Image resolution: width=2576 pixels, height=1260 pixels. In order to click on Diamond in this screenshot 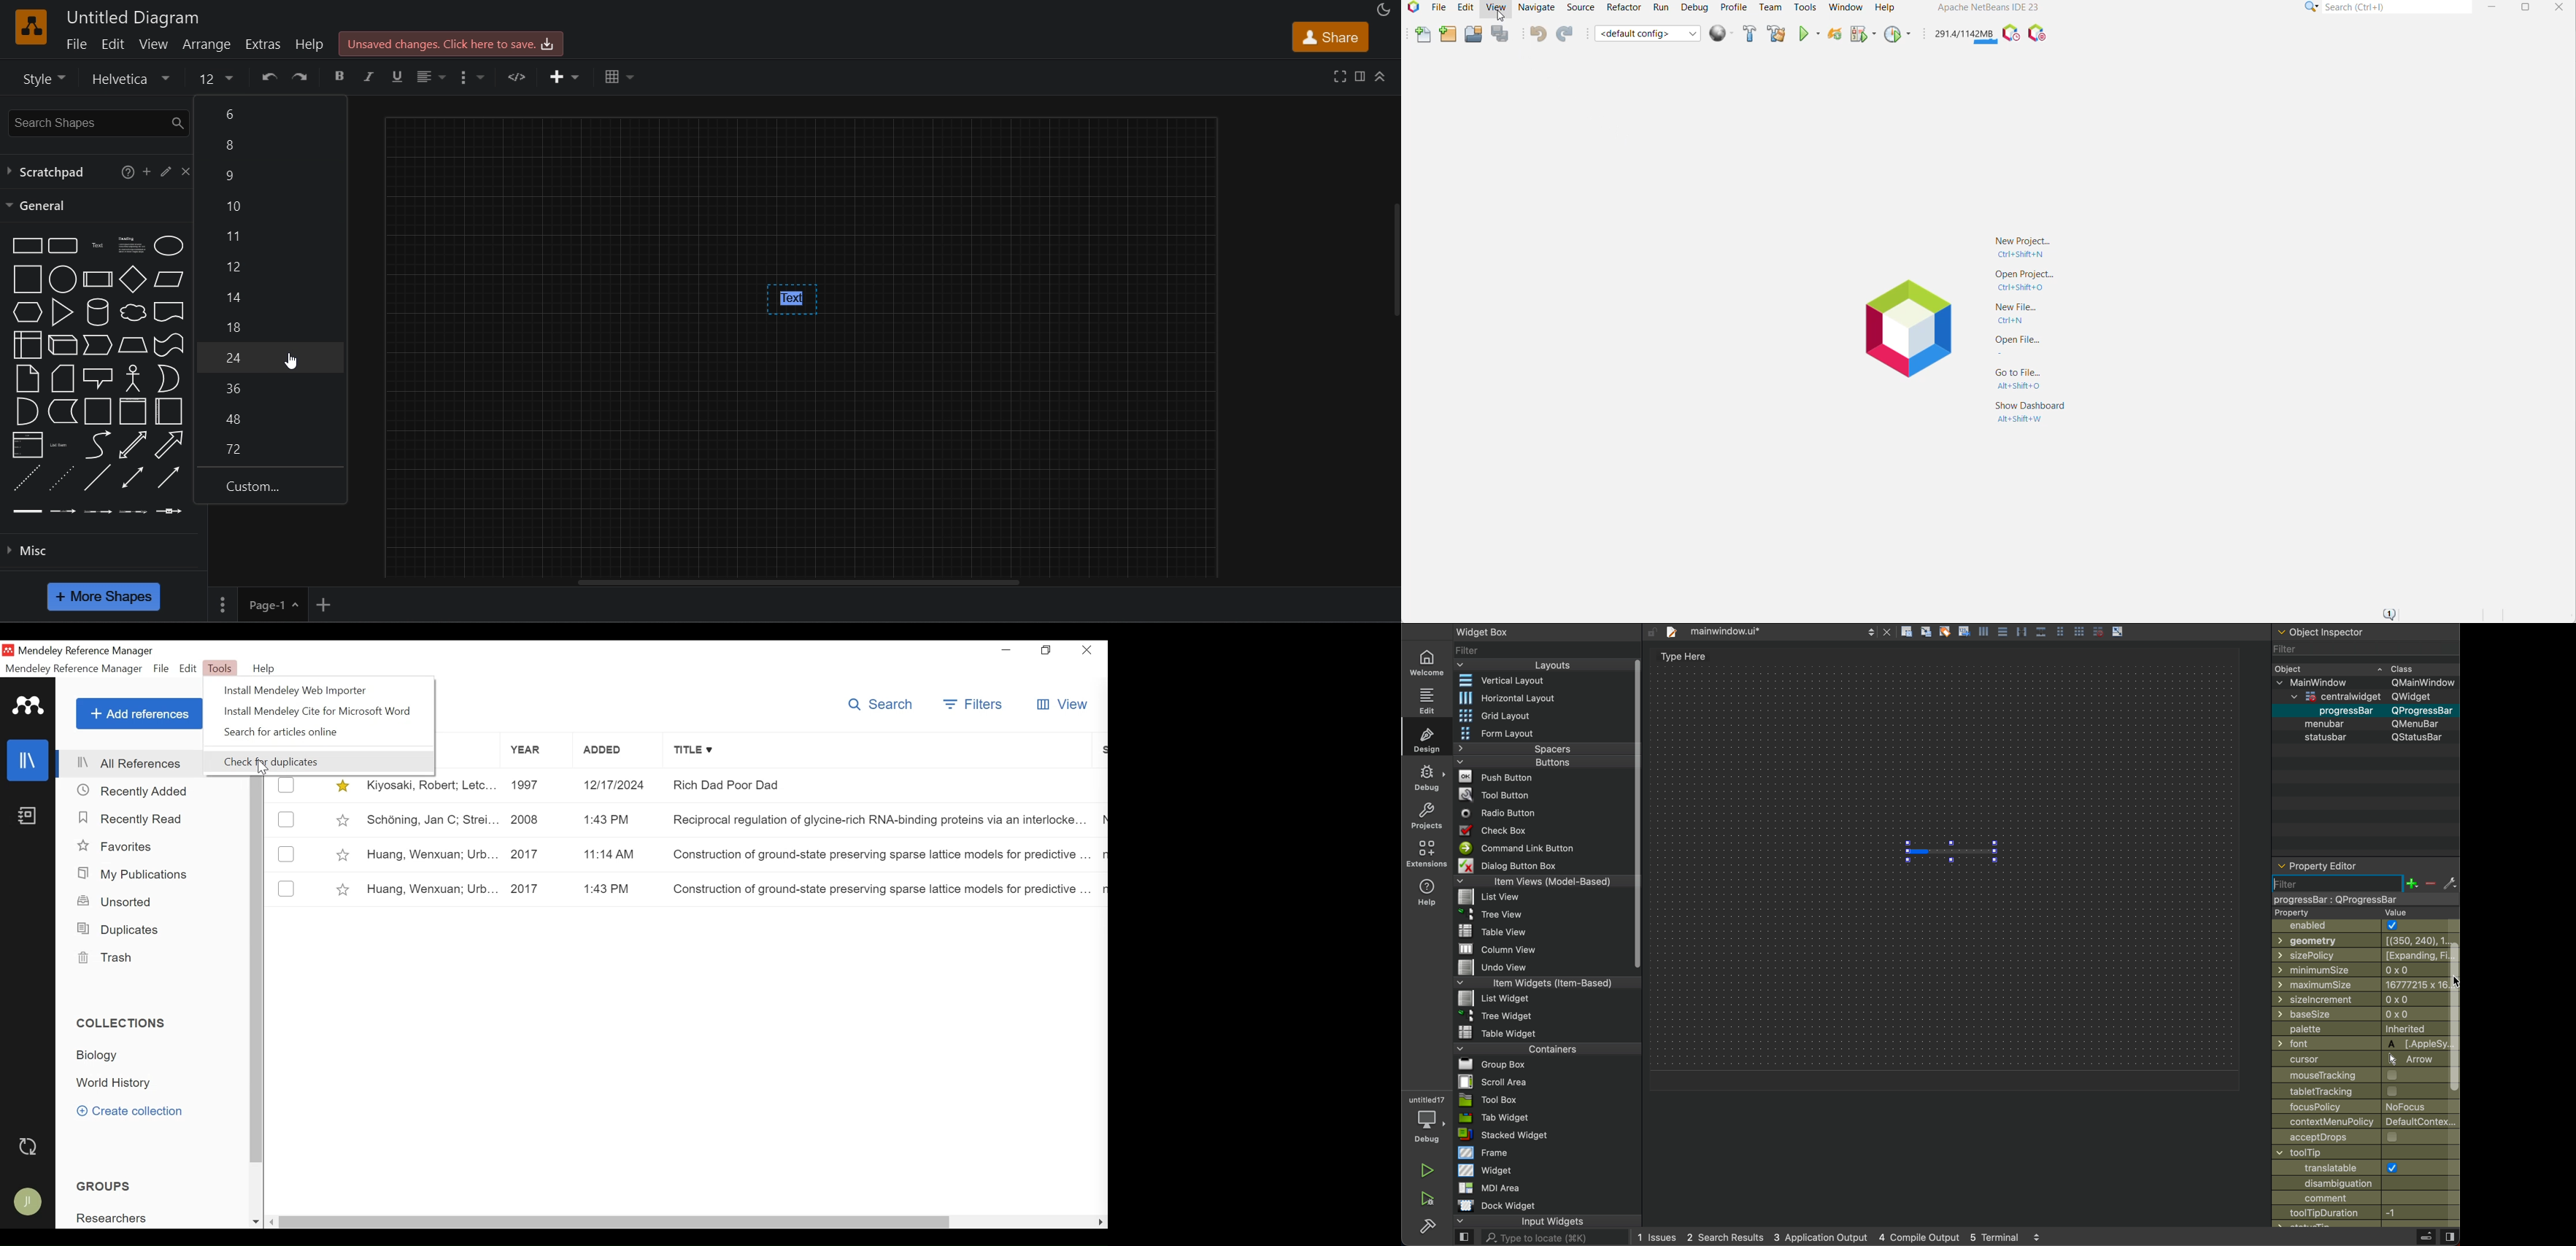, I will do `click(133, 279)`.